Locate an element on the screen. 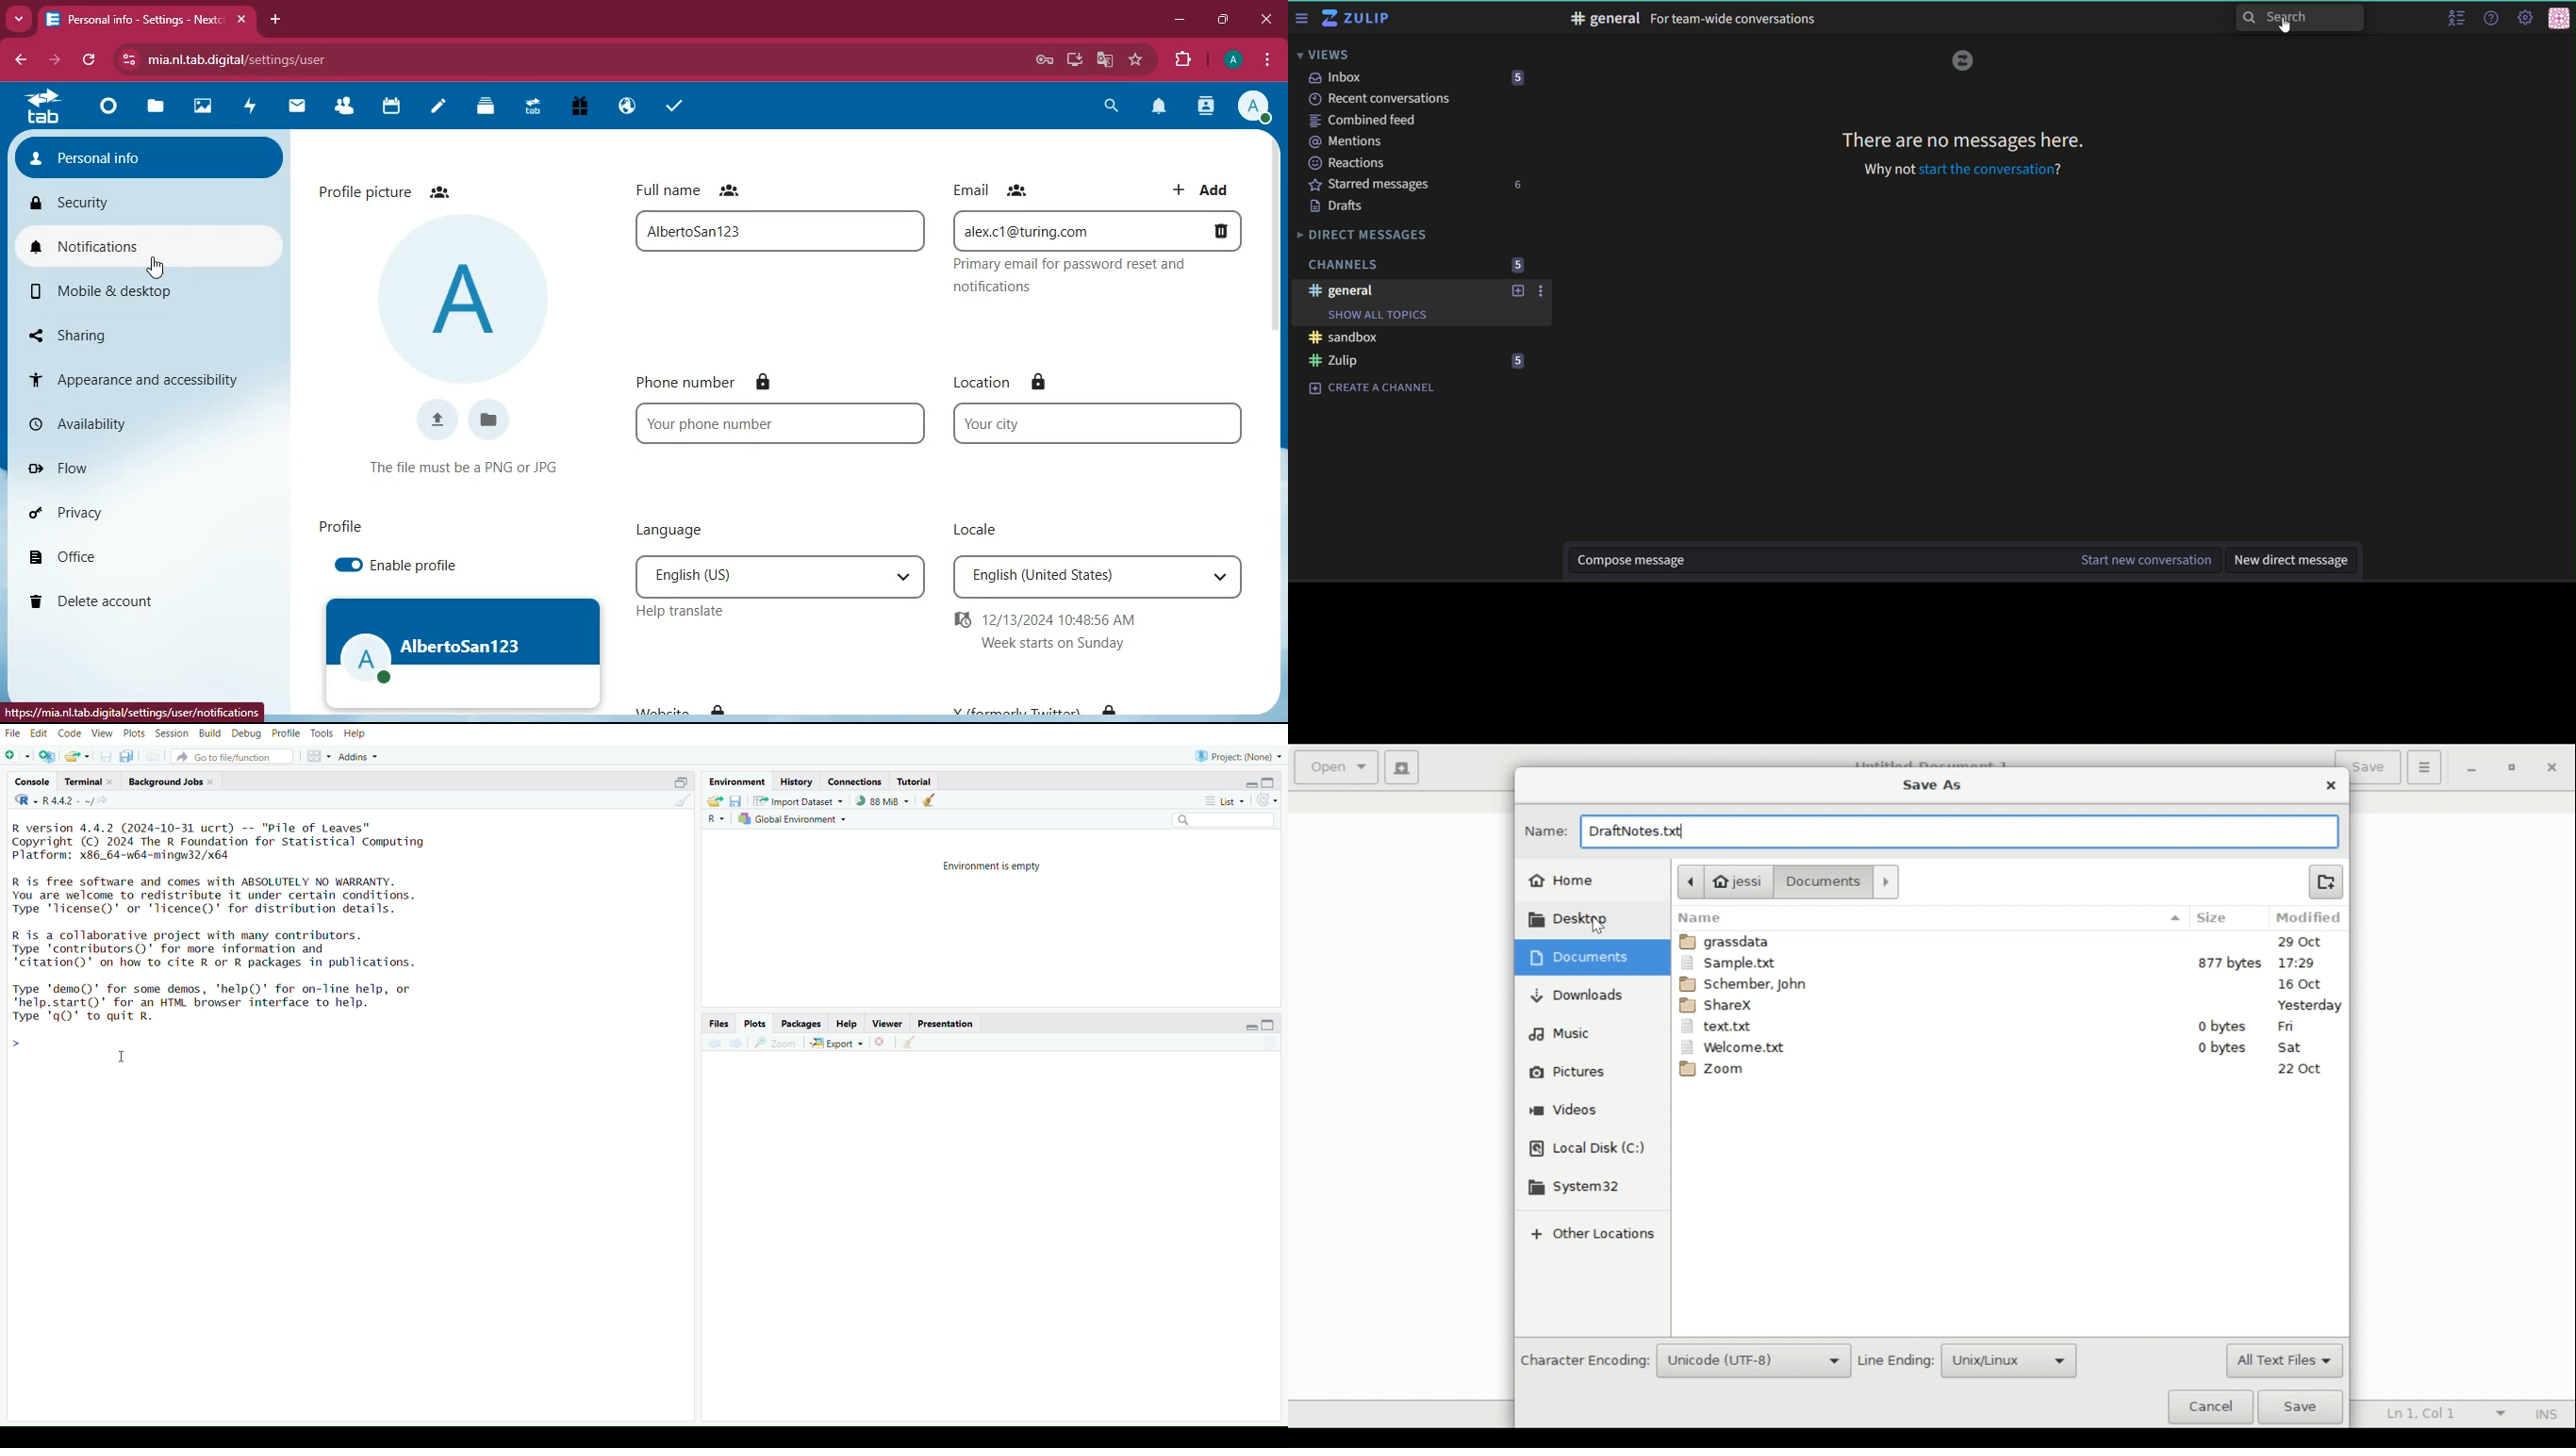 The width and height of the screenshot is (2576, 1456). add tab is located at coordinates (278, 21).